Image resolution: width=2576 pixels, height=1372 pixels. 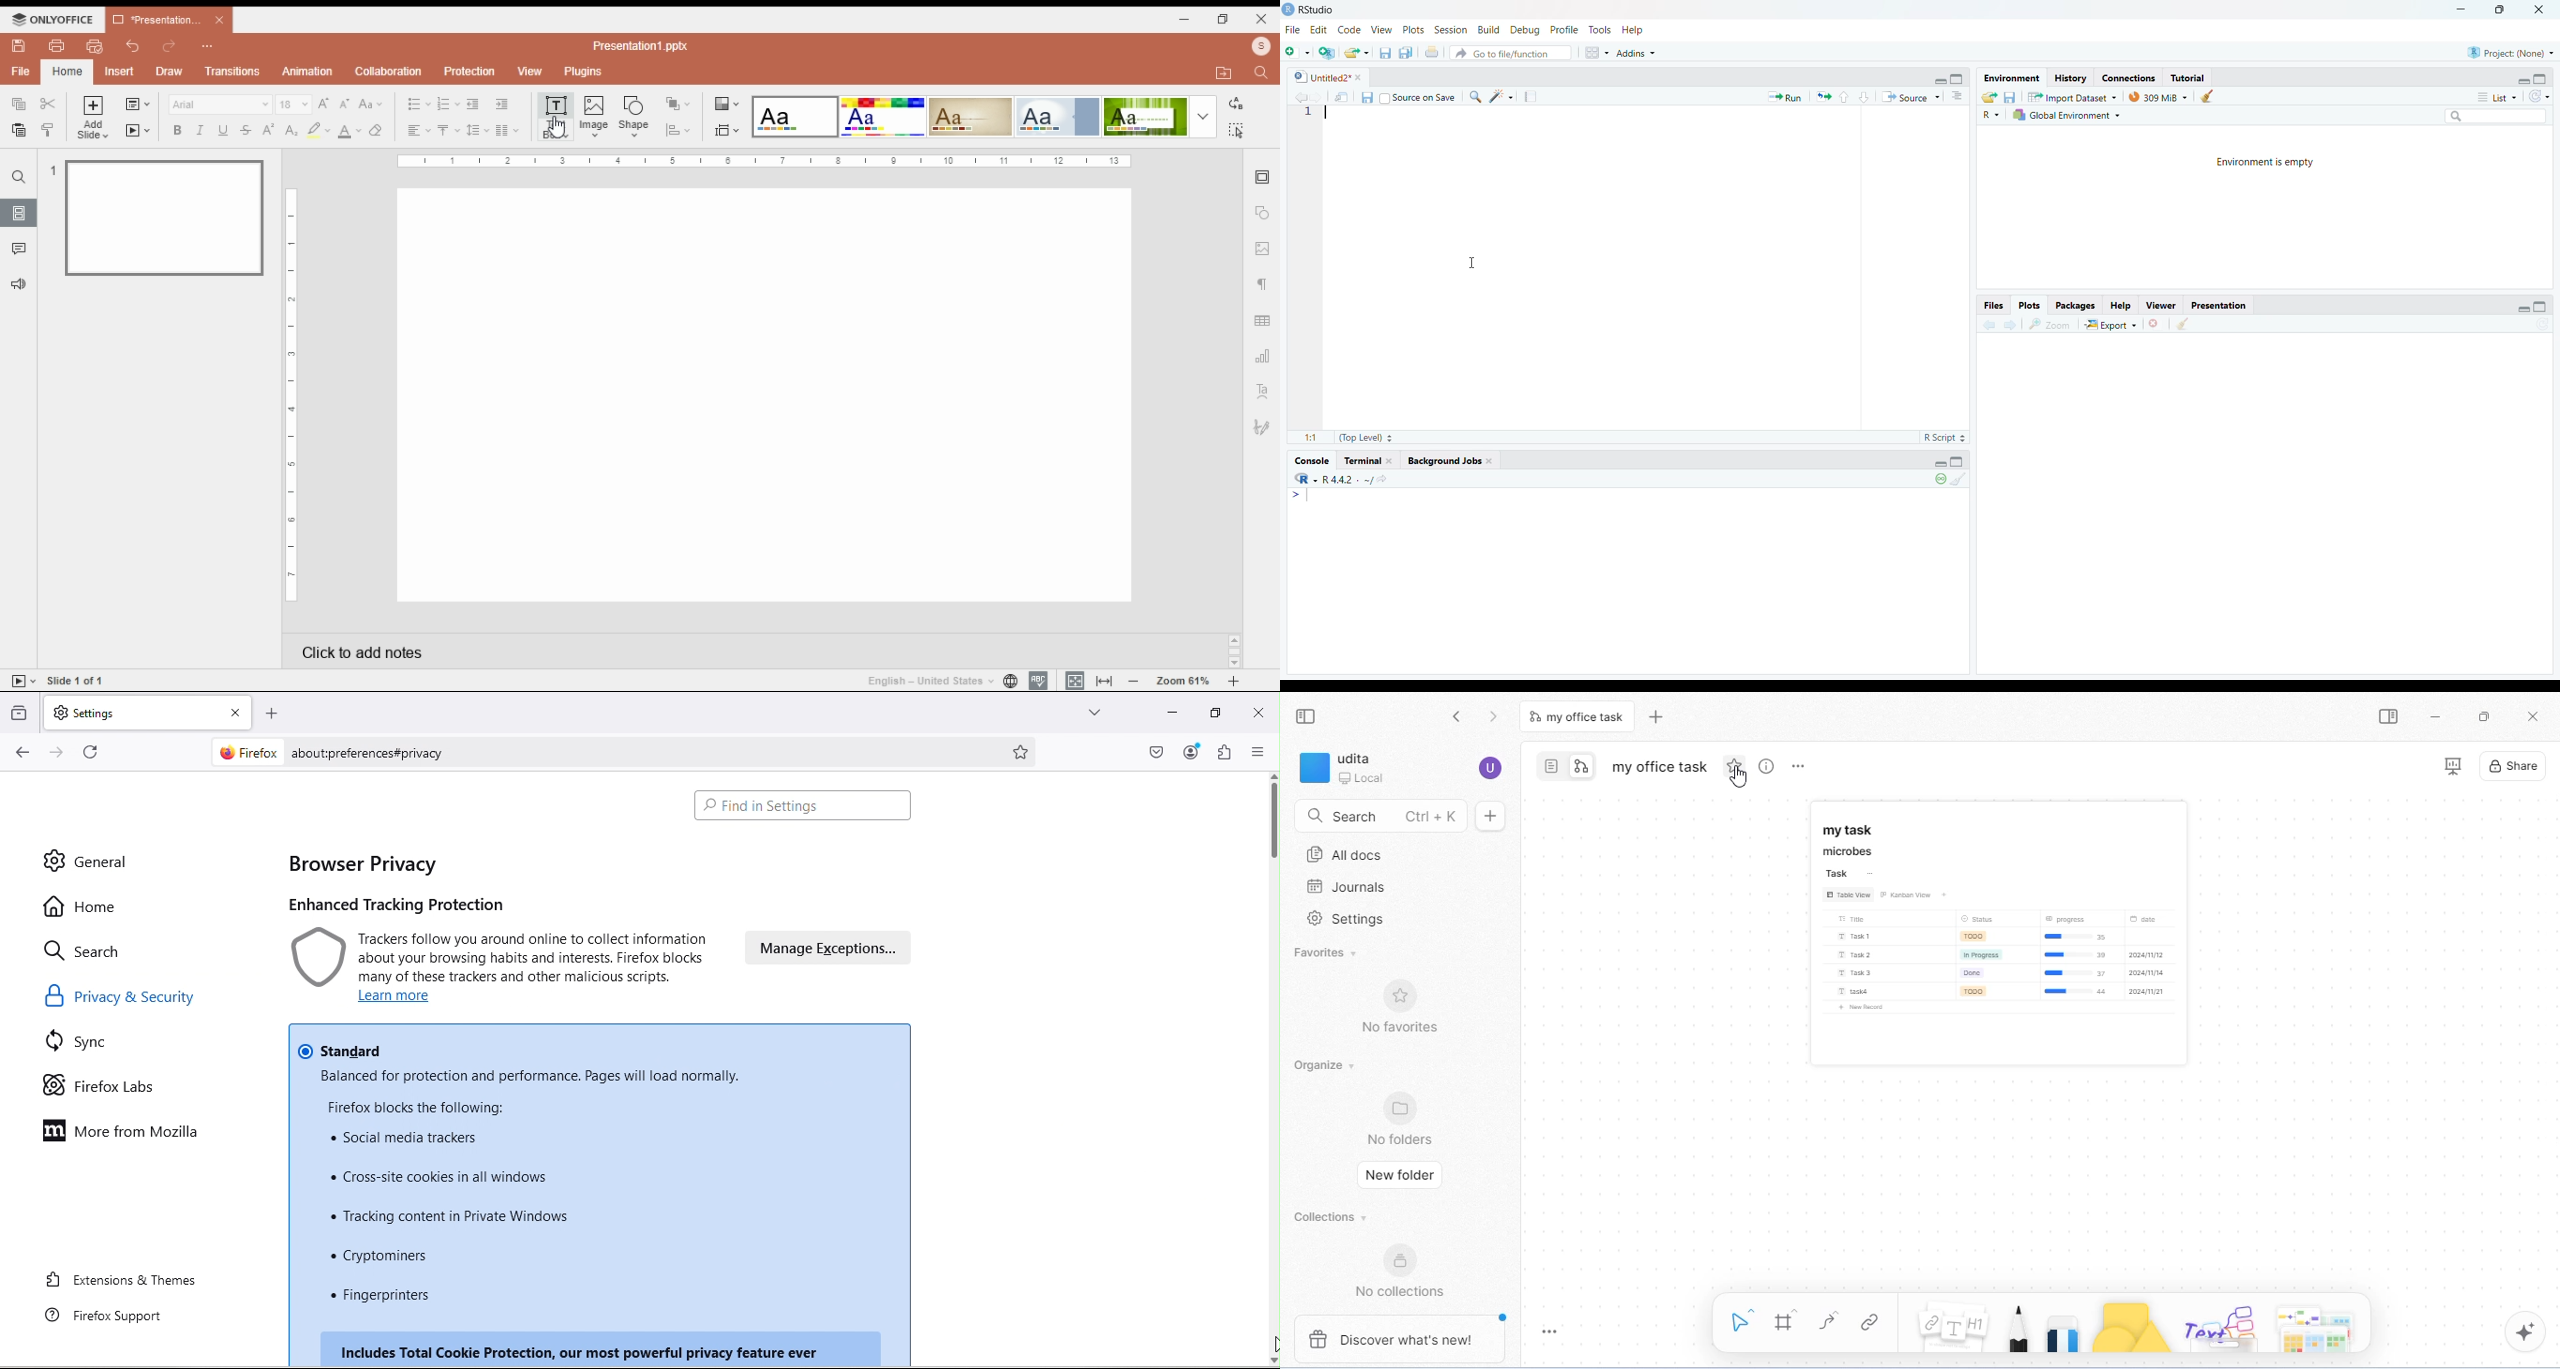 What do you see at coordinates (529, 1076) in the screenshot?
I see `Balanced for protection and performance. Pages will load normally.` at bounding box center [529, 1076].